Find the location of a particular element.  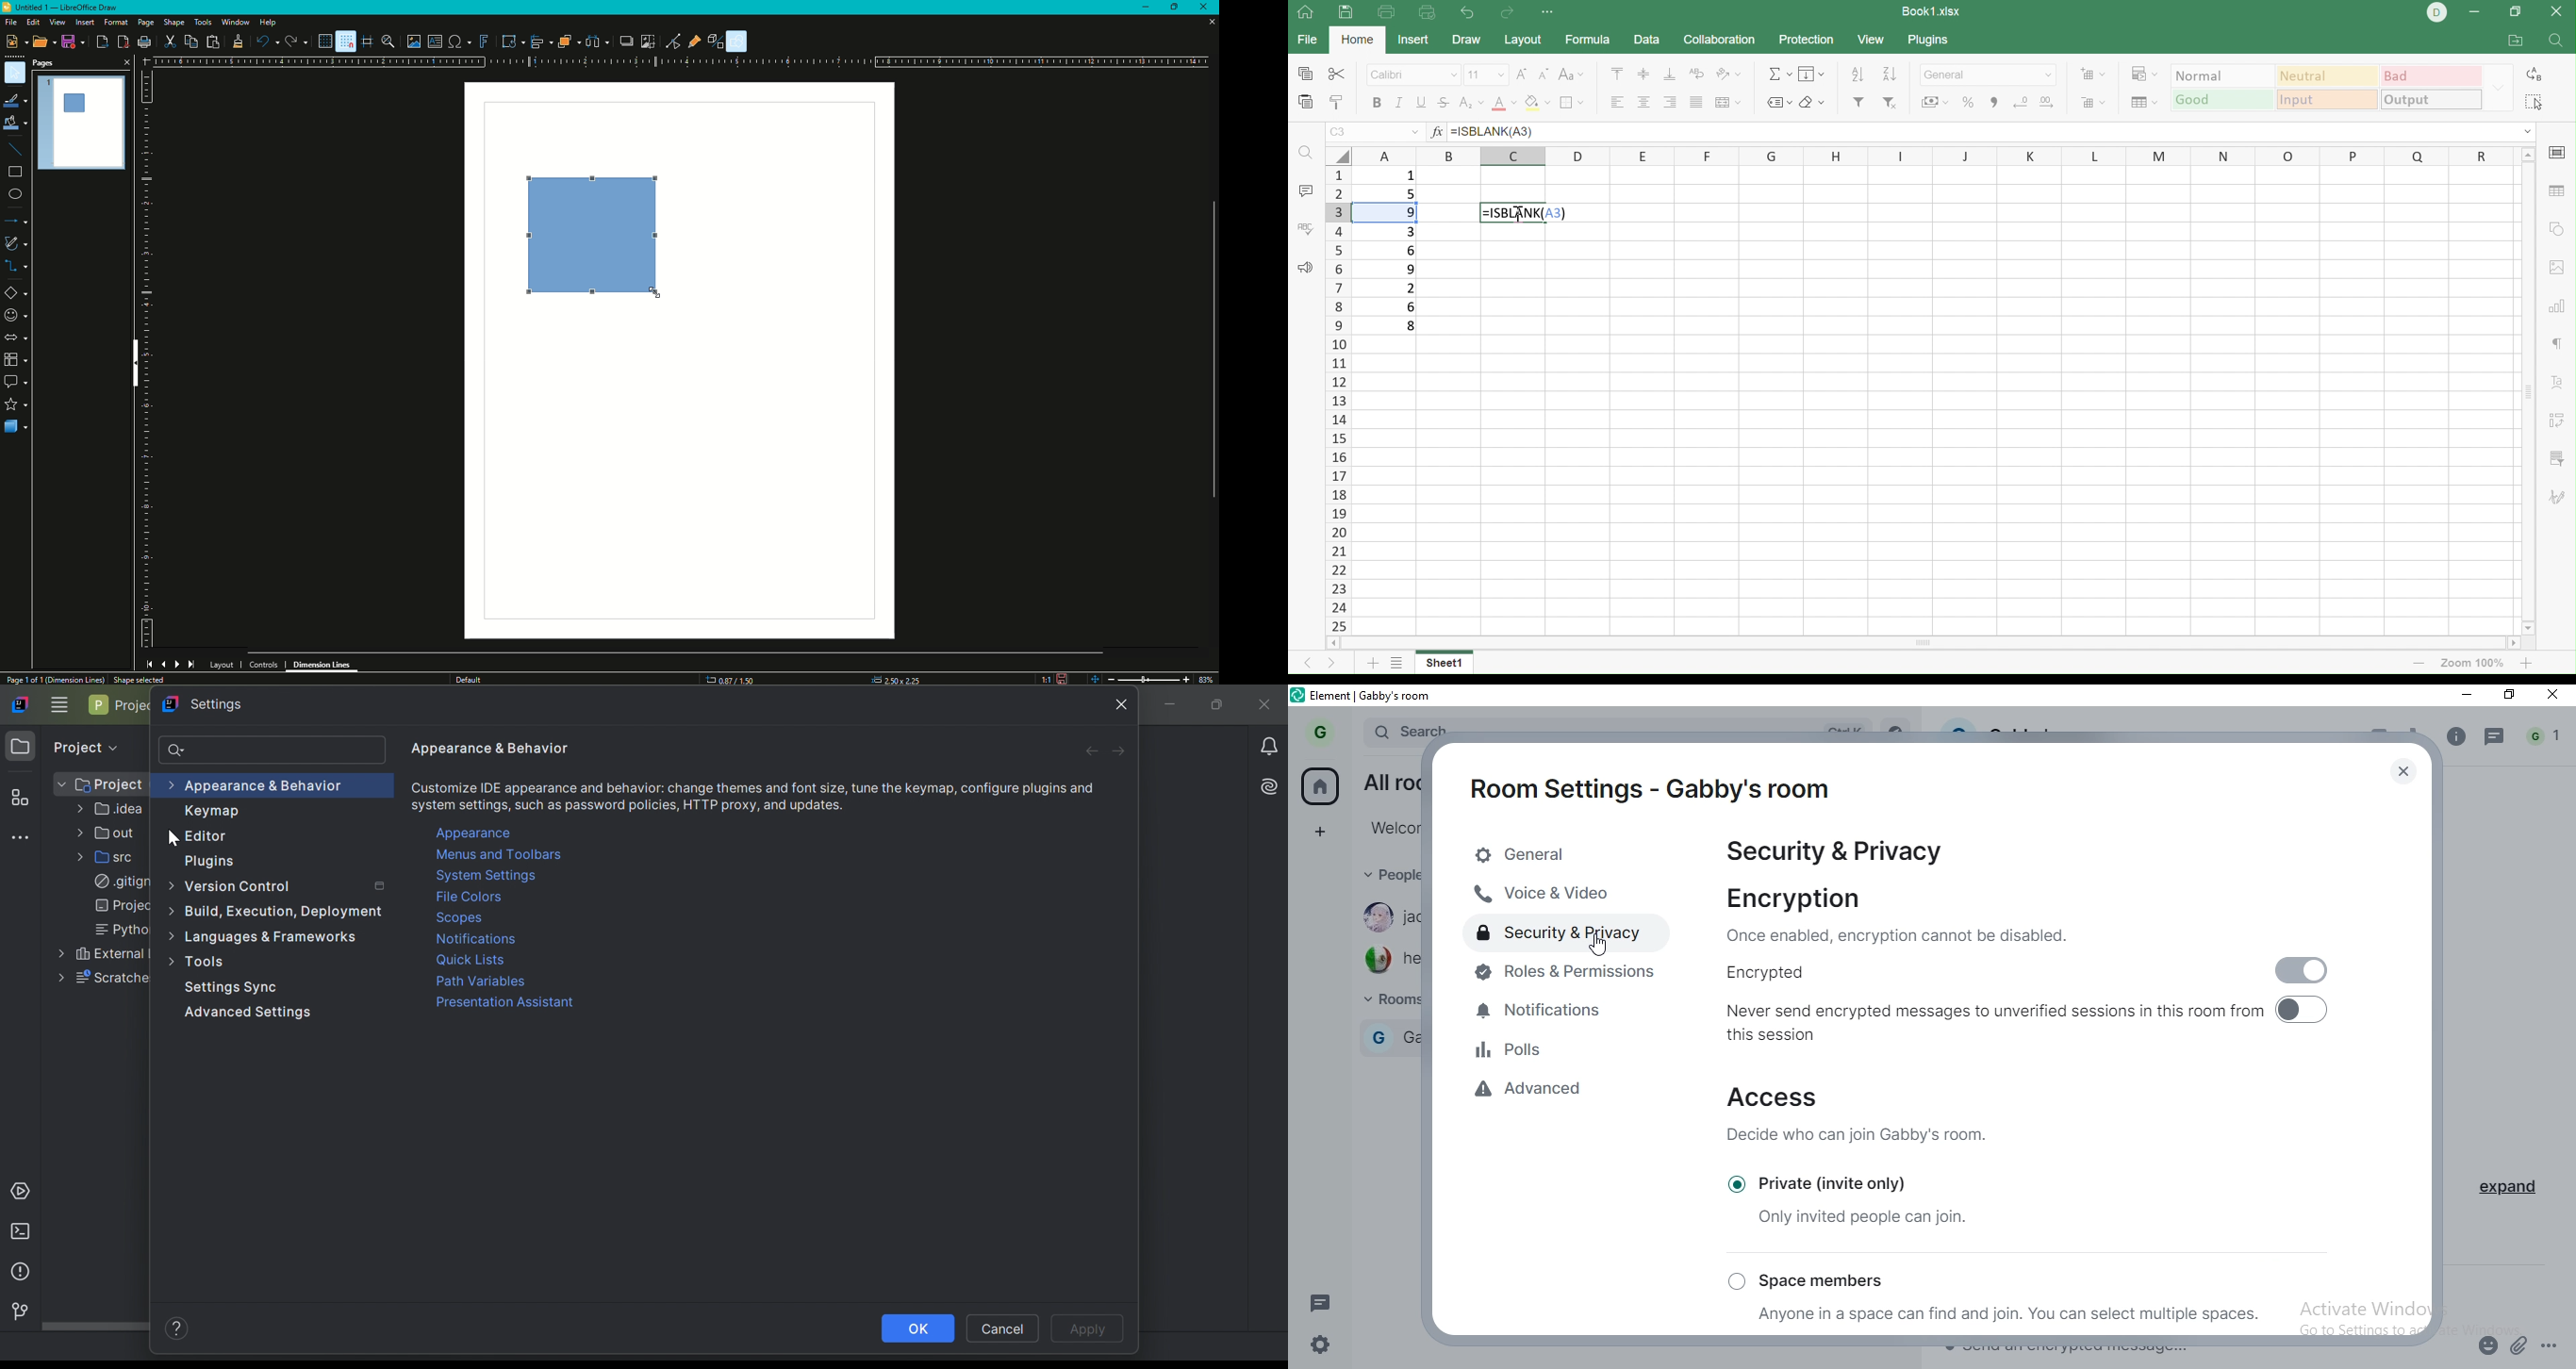

Sketch is located at coordinates (17, 243).